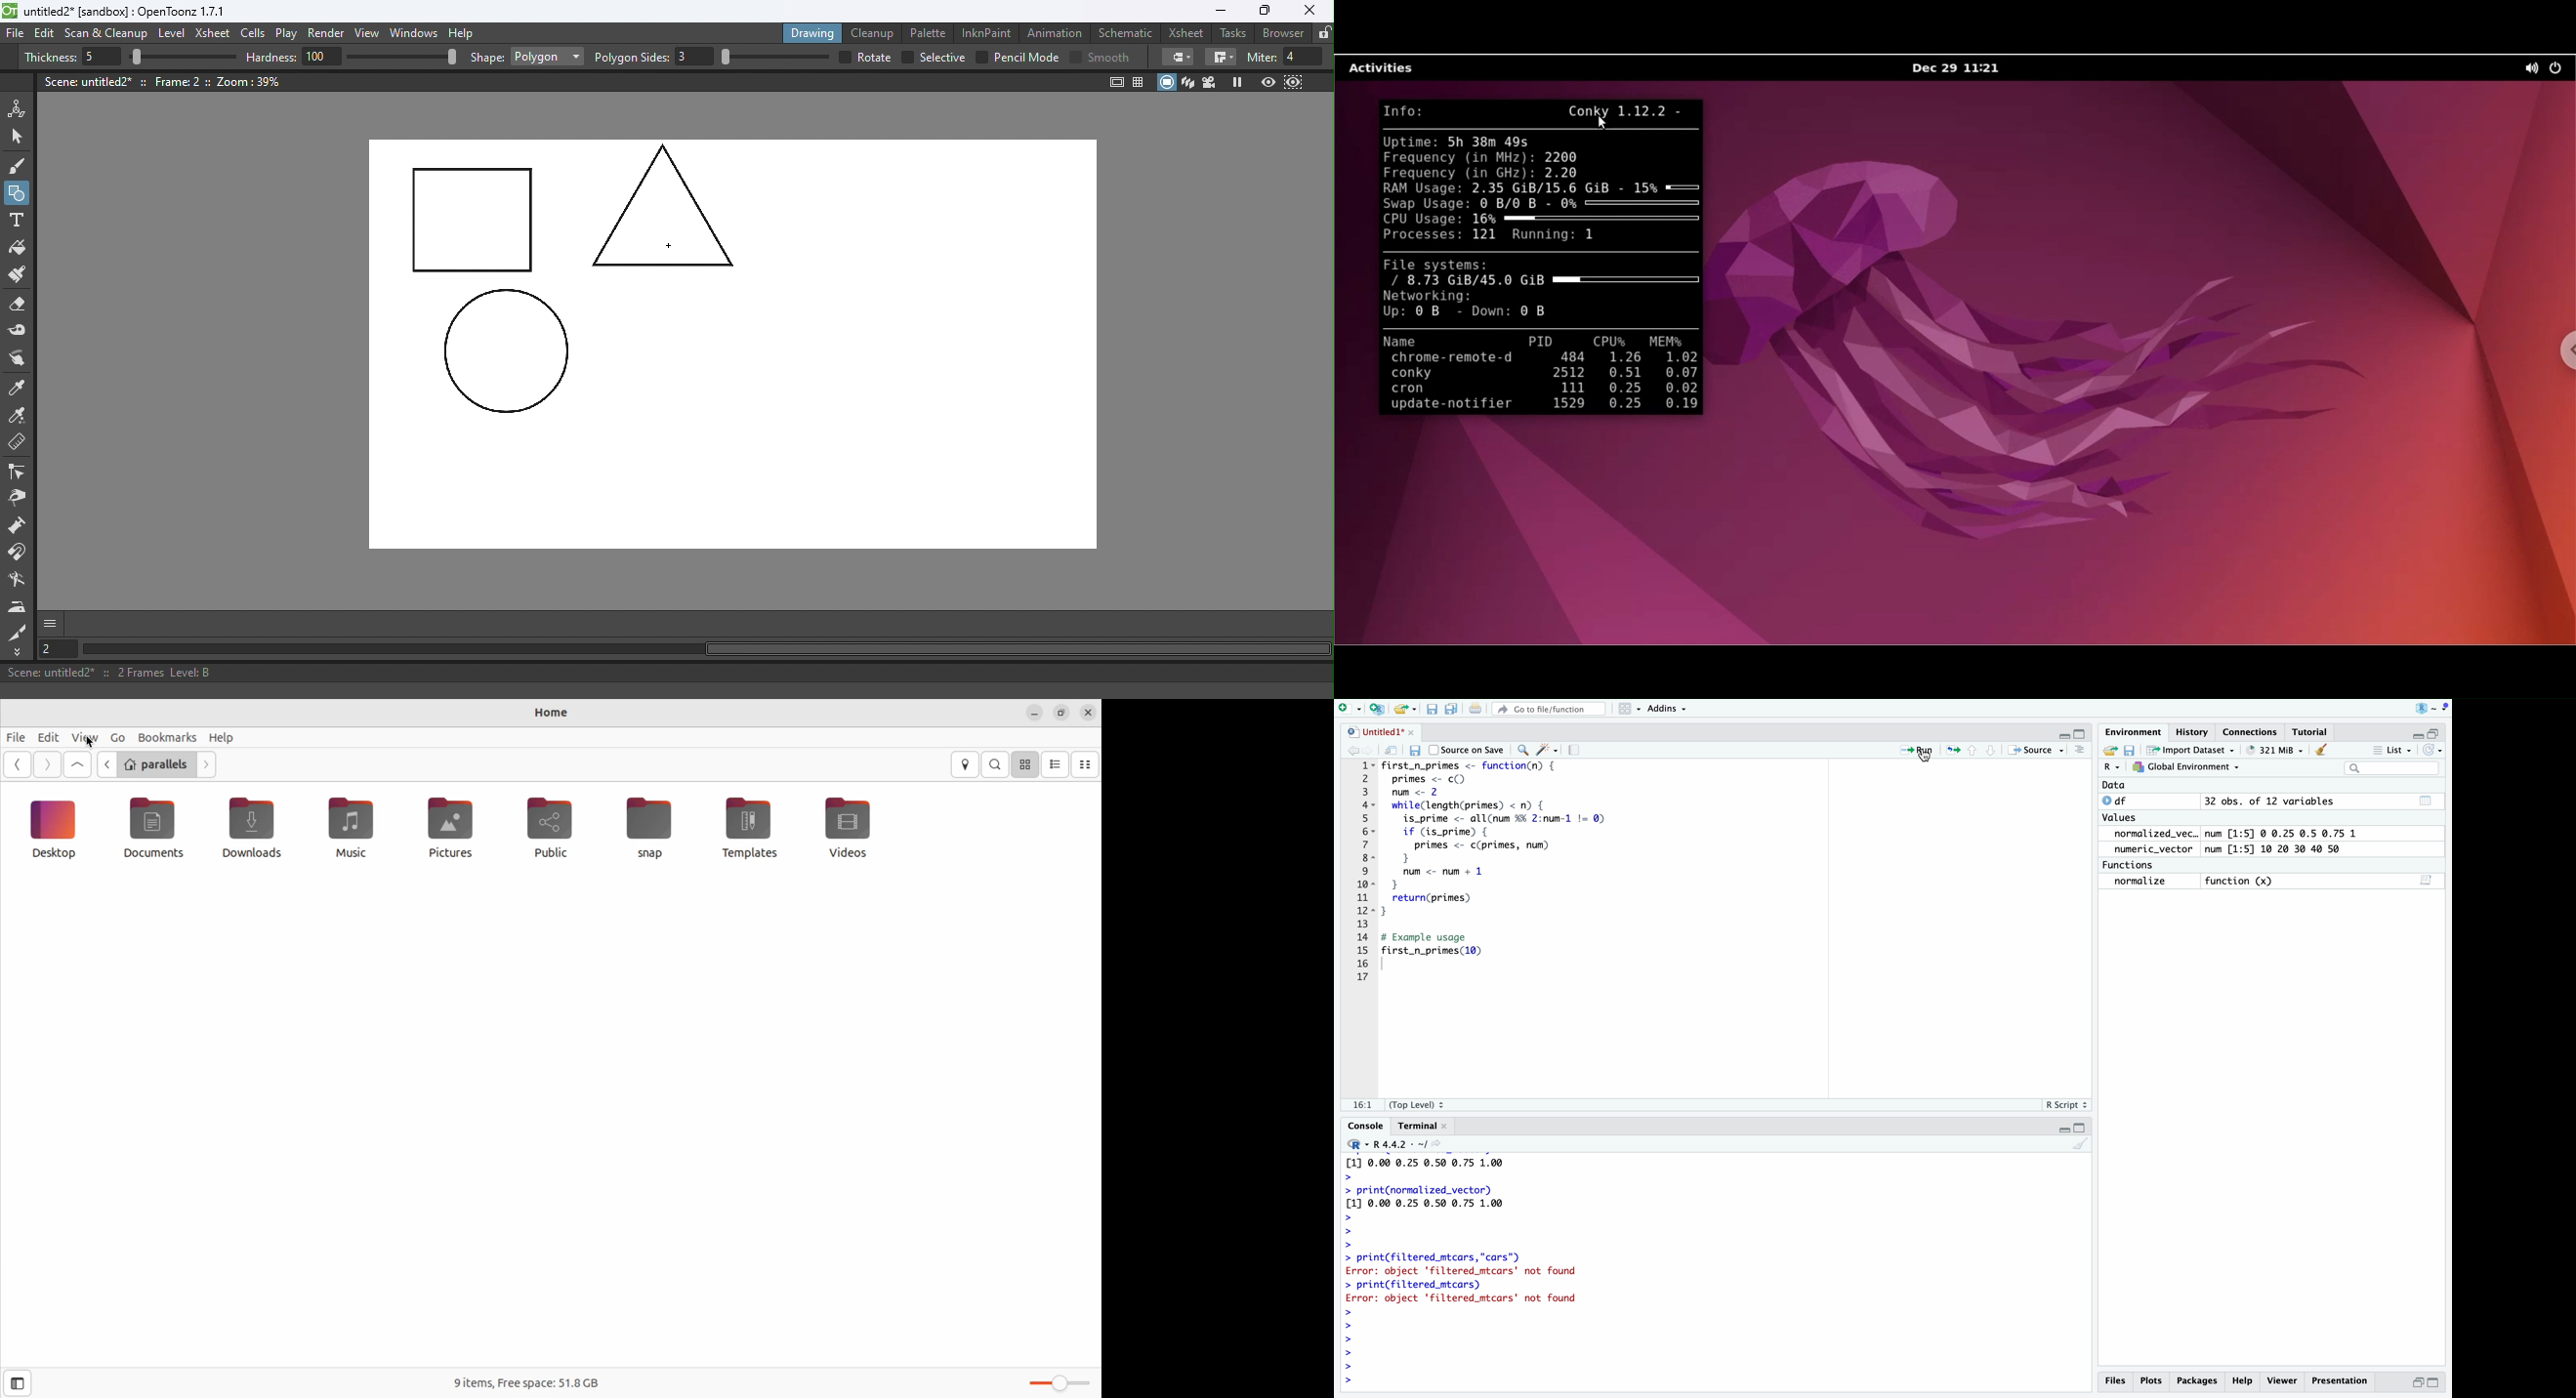 The width and height of the screenshot is (2576, 1400). Describe the element at coordinates (2254, 731) in the screenshot. I see `Connections` at that location.